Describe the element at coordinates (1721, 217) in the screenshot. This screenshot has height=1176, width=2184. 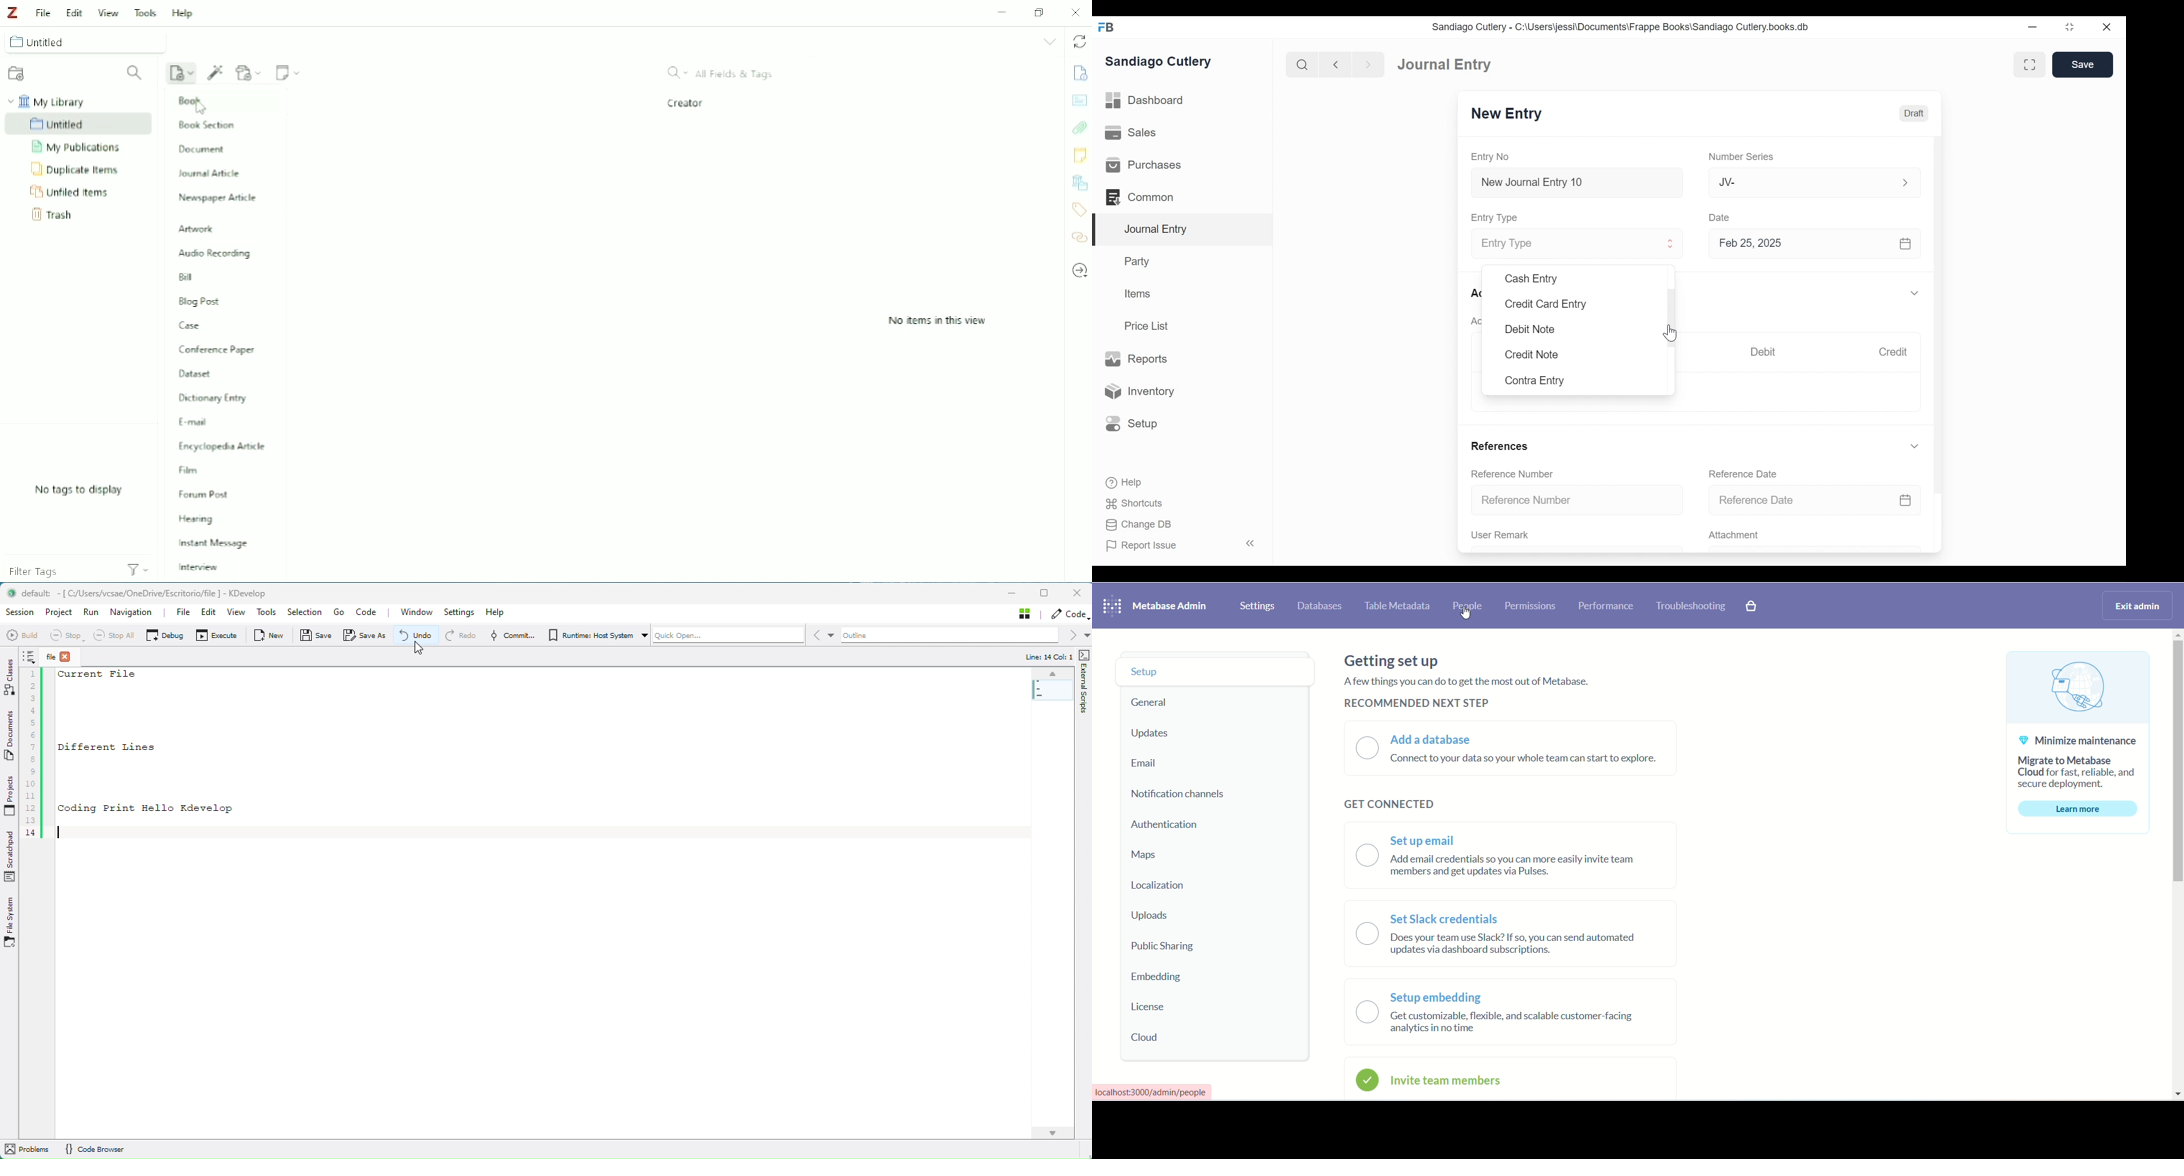
I see `Date` at that location.